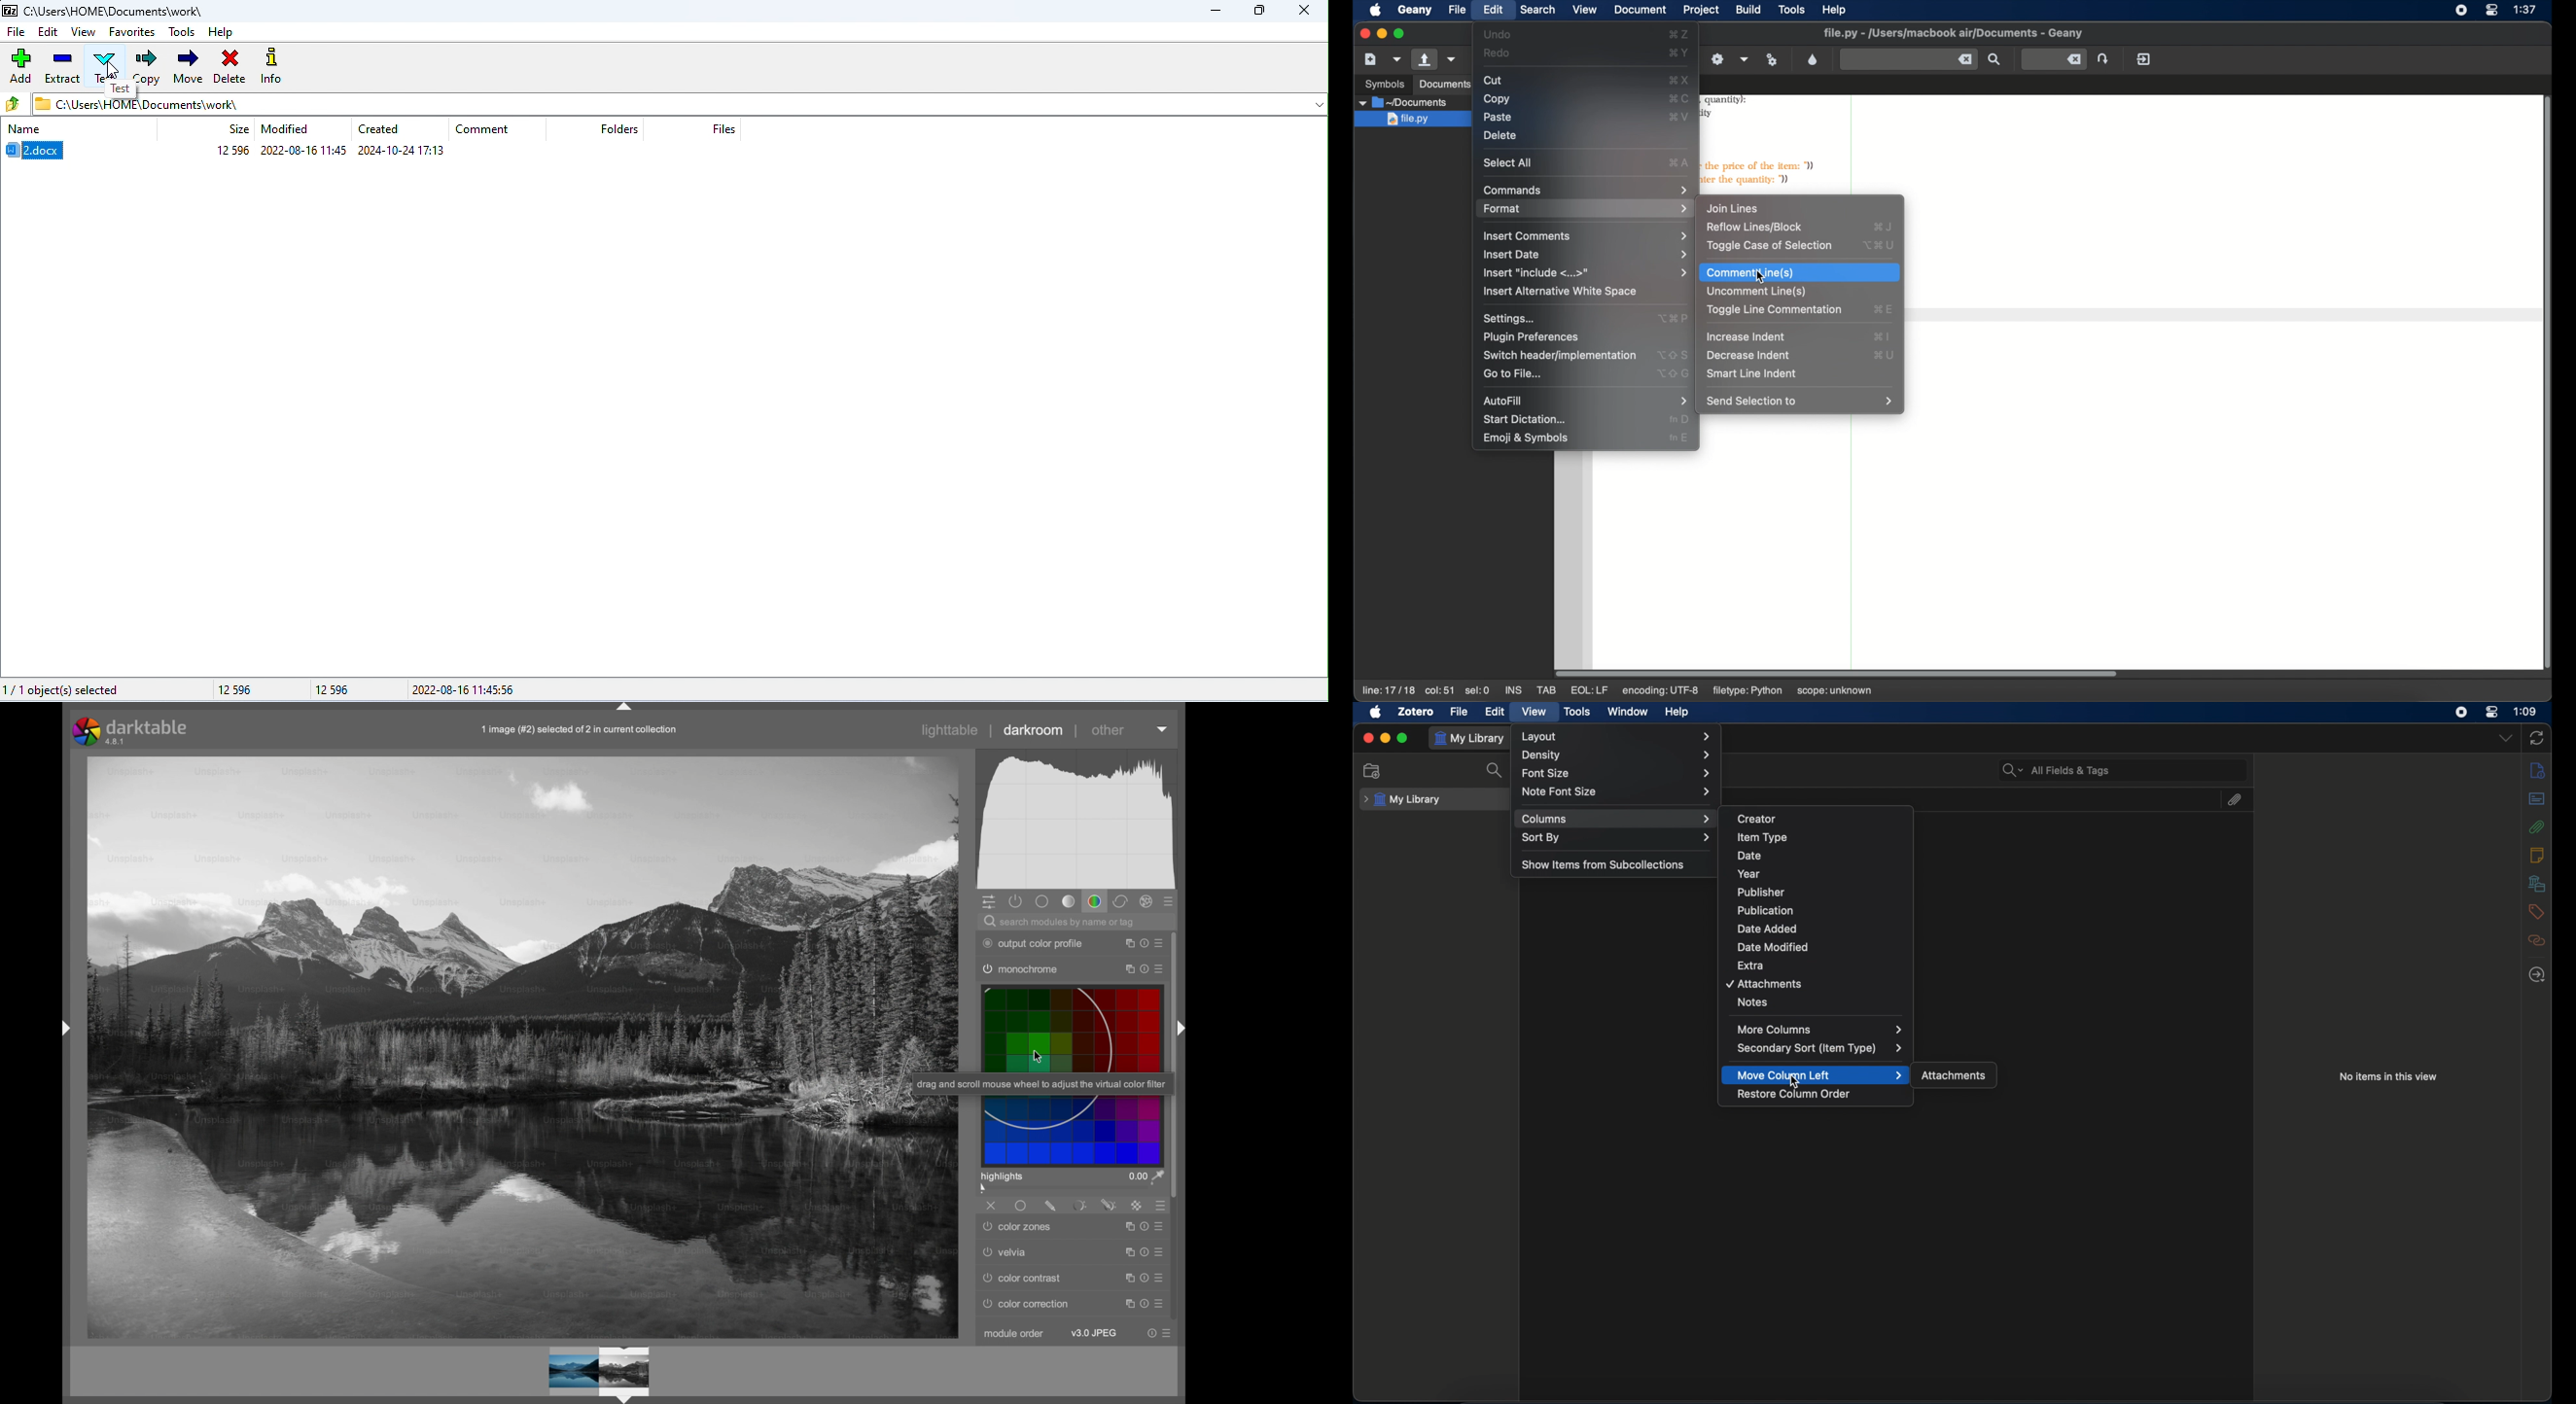 The width and height of the screenshot is (2576, 1428). I want to click on lighttable, so click(949, 730).